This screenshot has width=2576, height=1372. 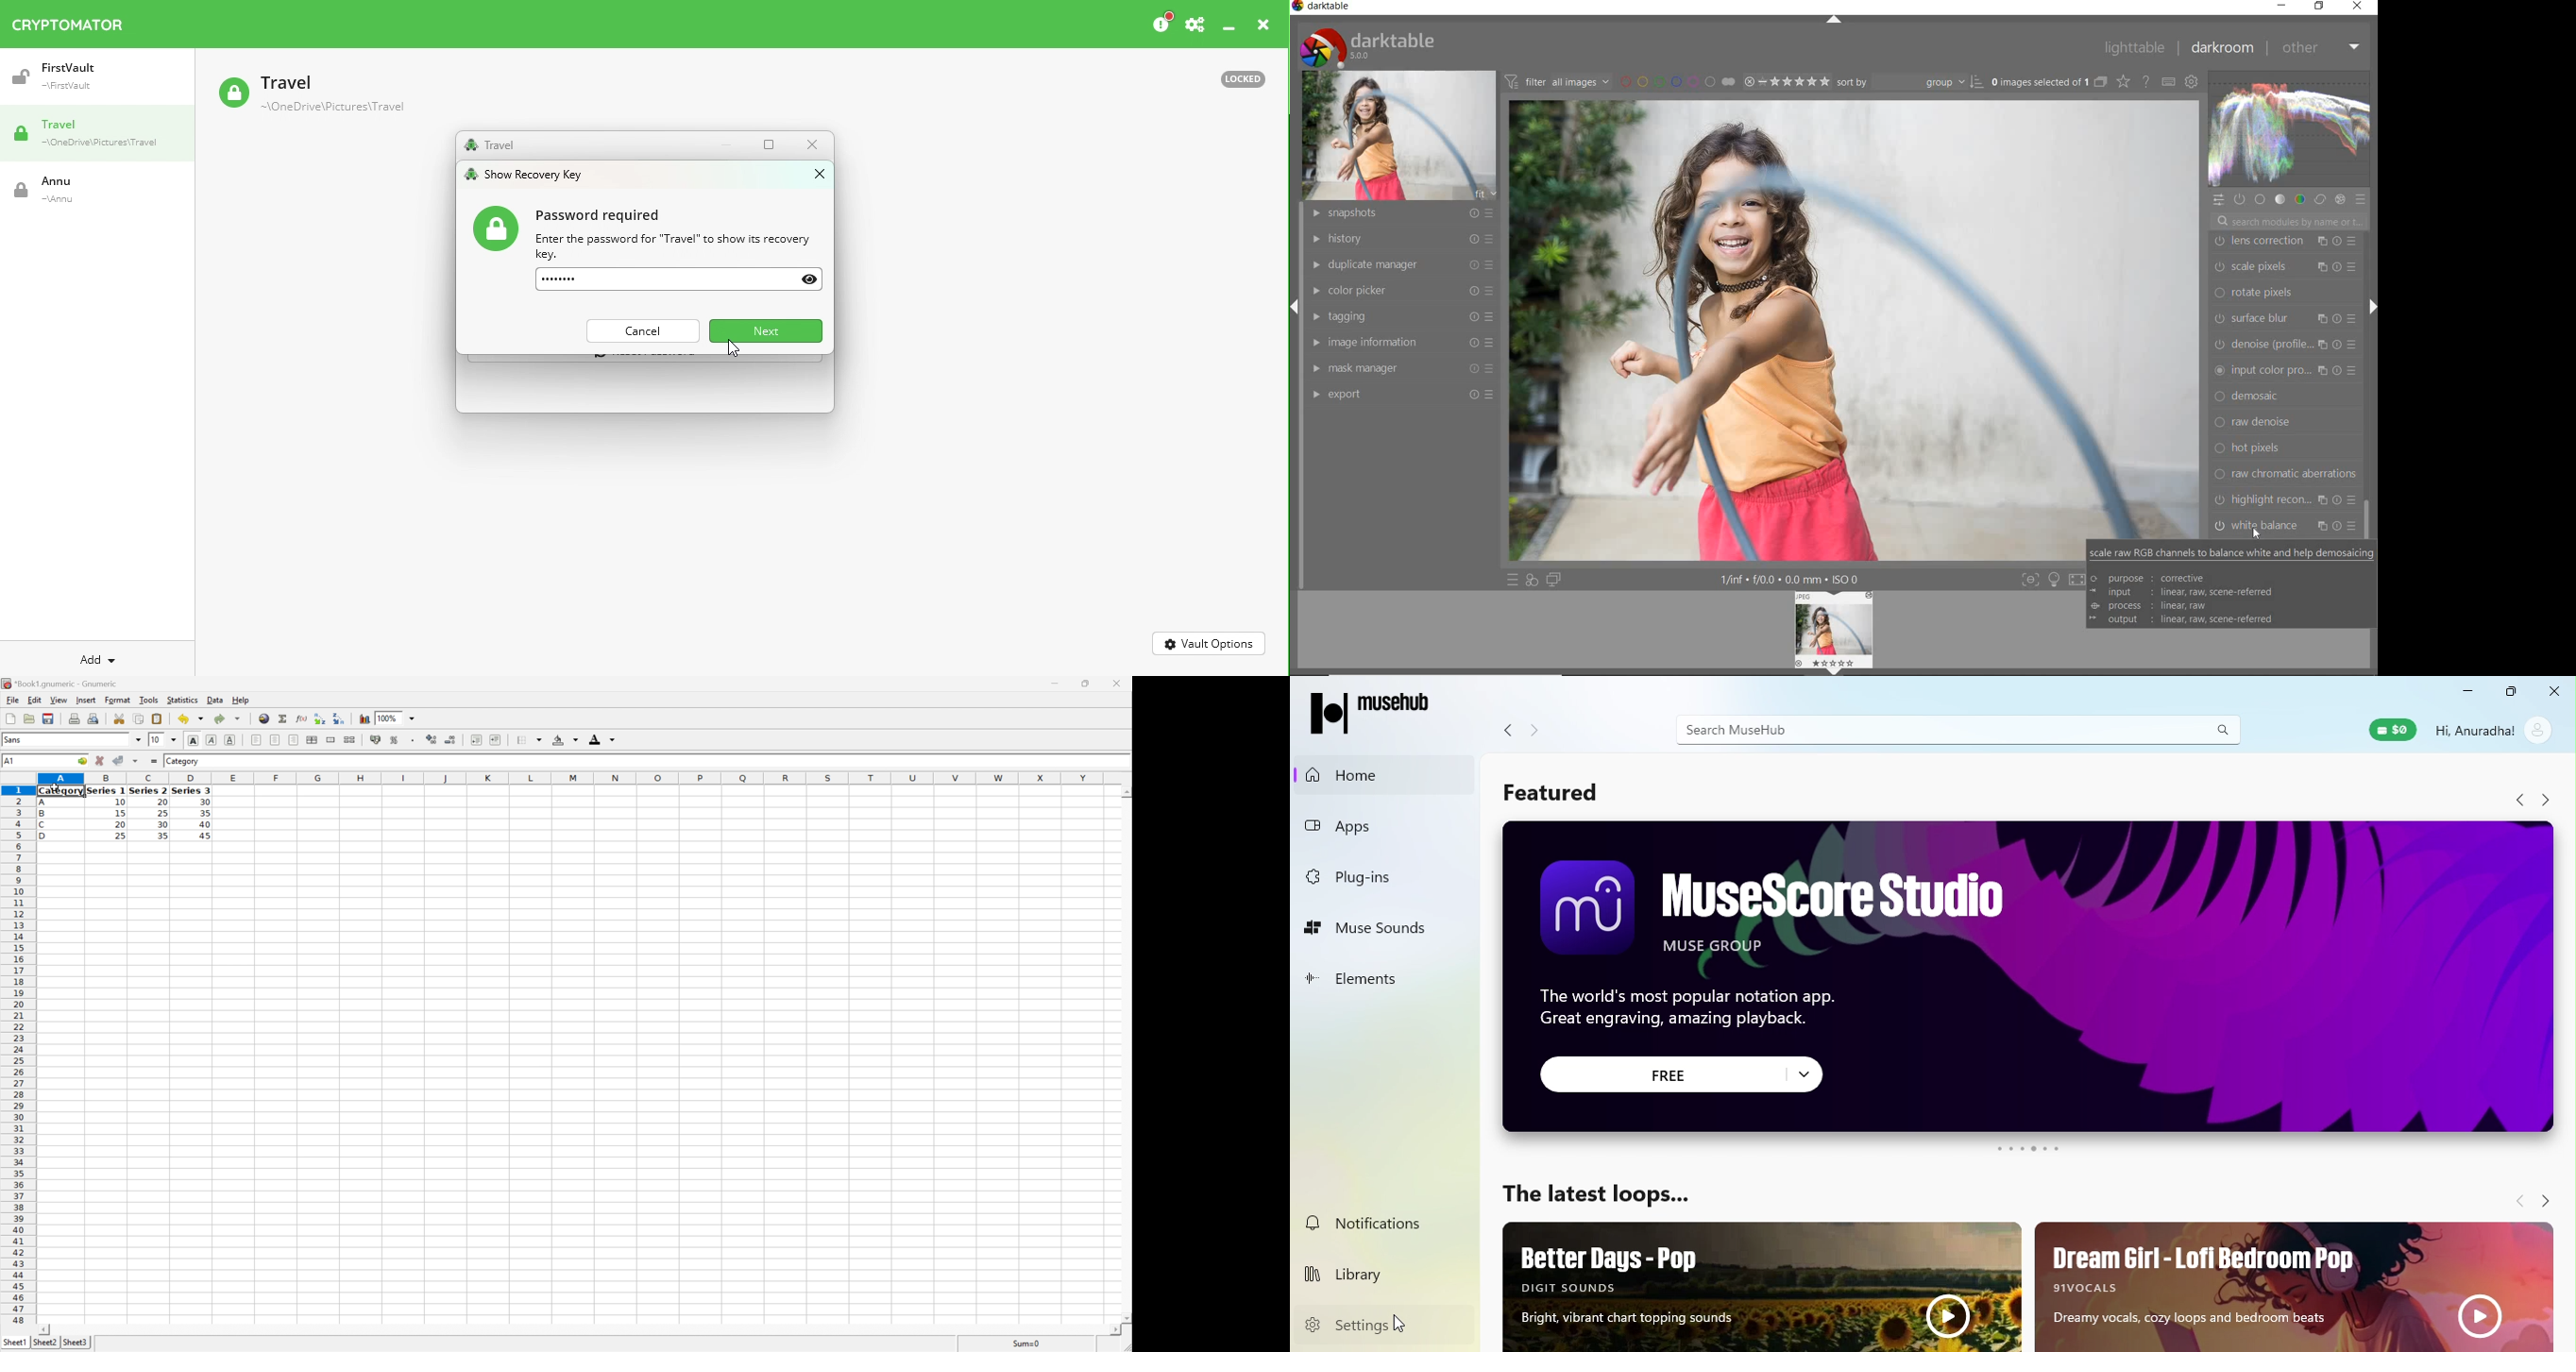 I want to click on duplicate manager, so click(x=1400, y=263).